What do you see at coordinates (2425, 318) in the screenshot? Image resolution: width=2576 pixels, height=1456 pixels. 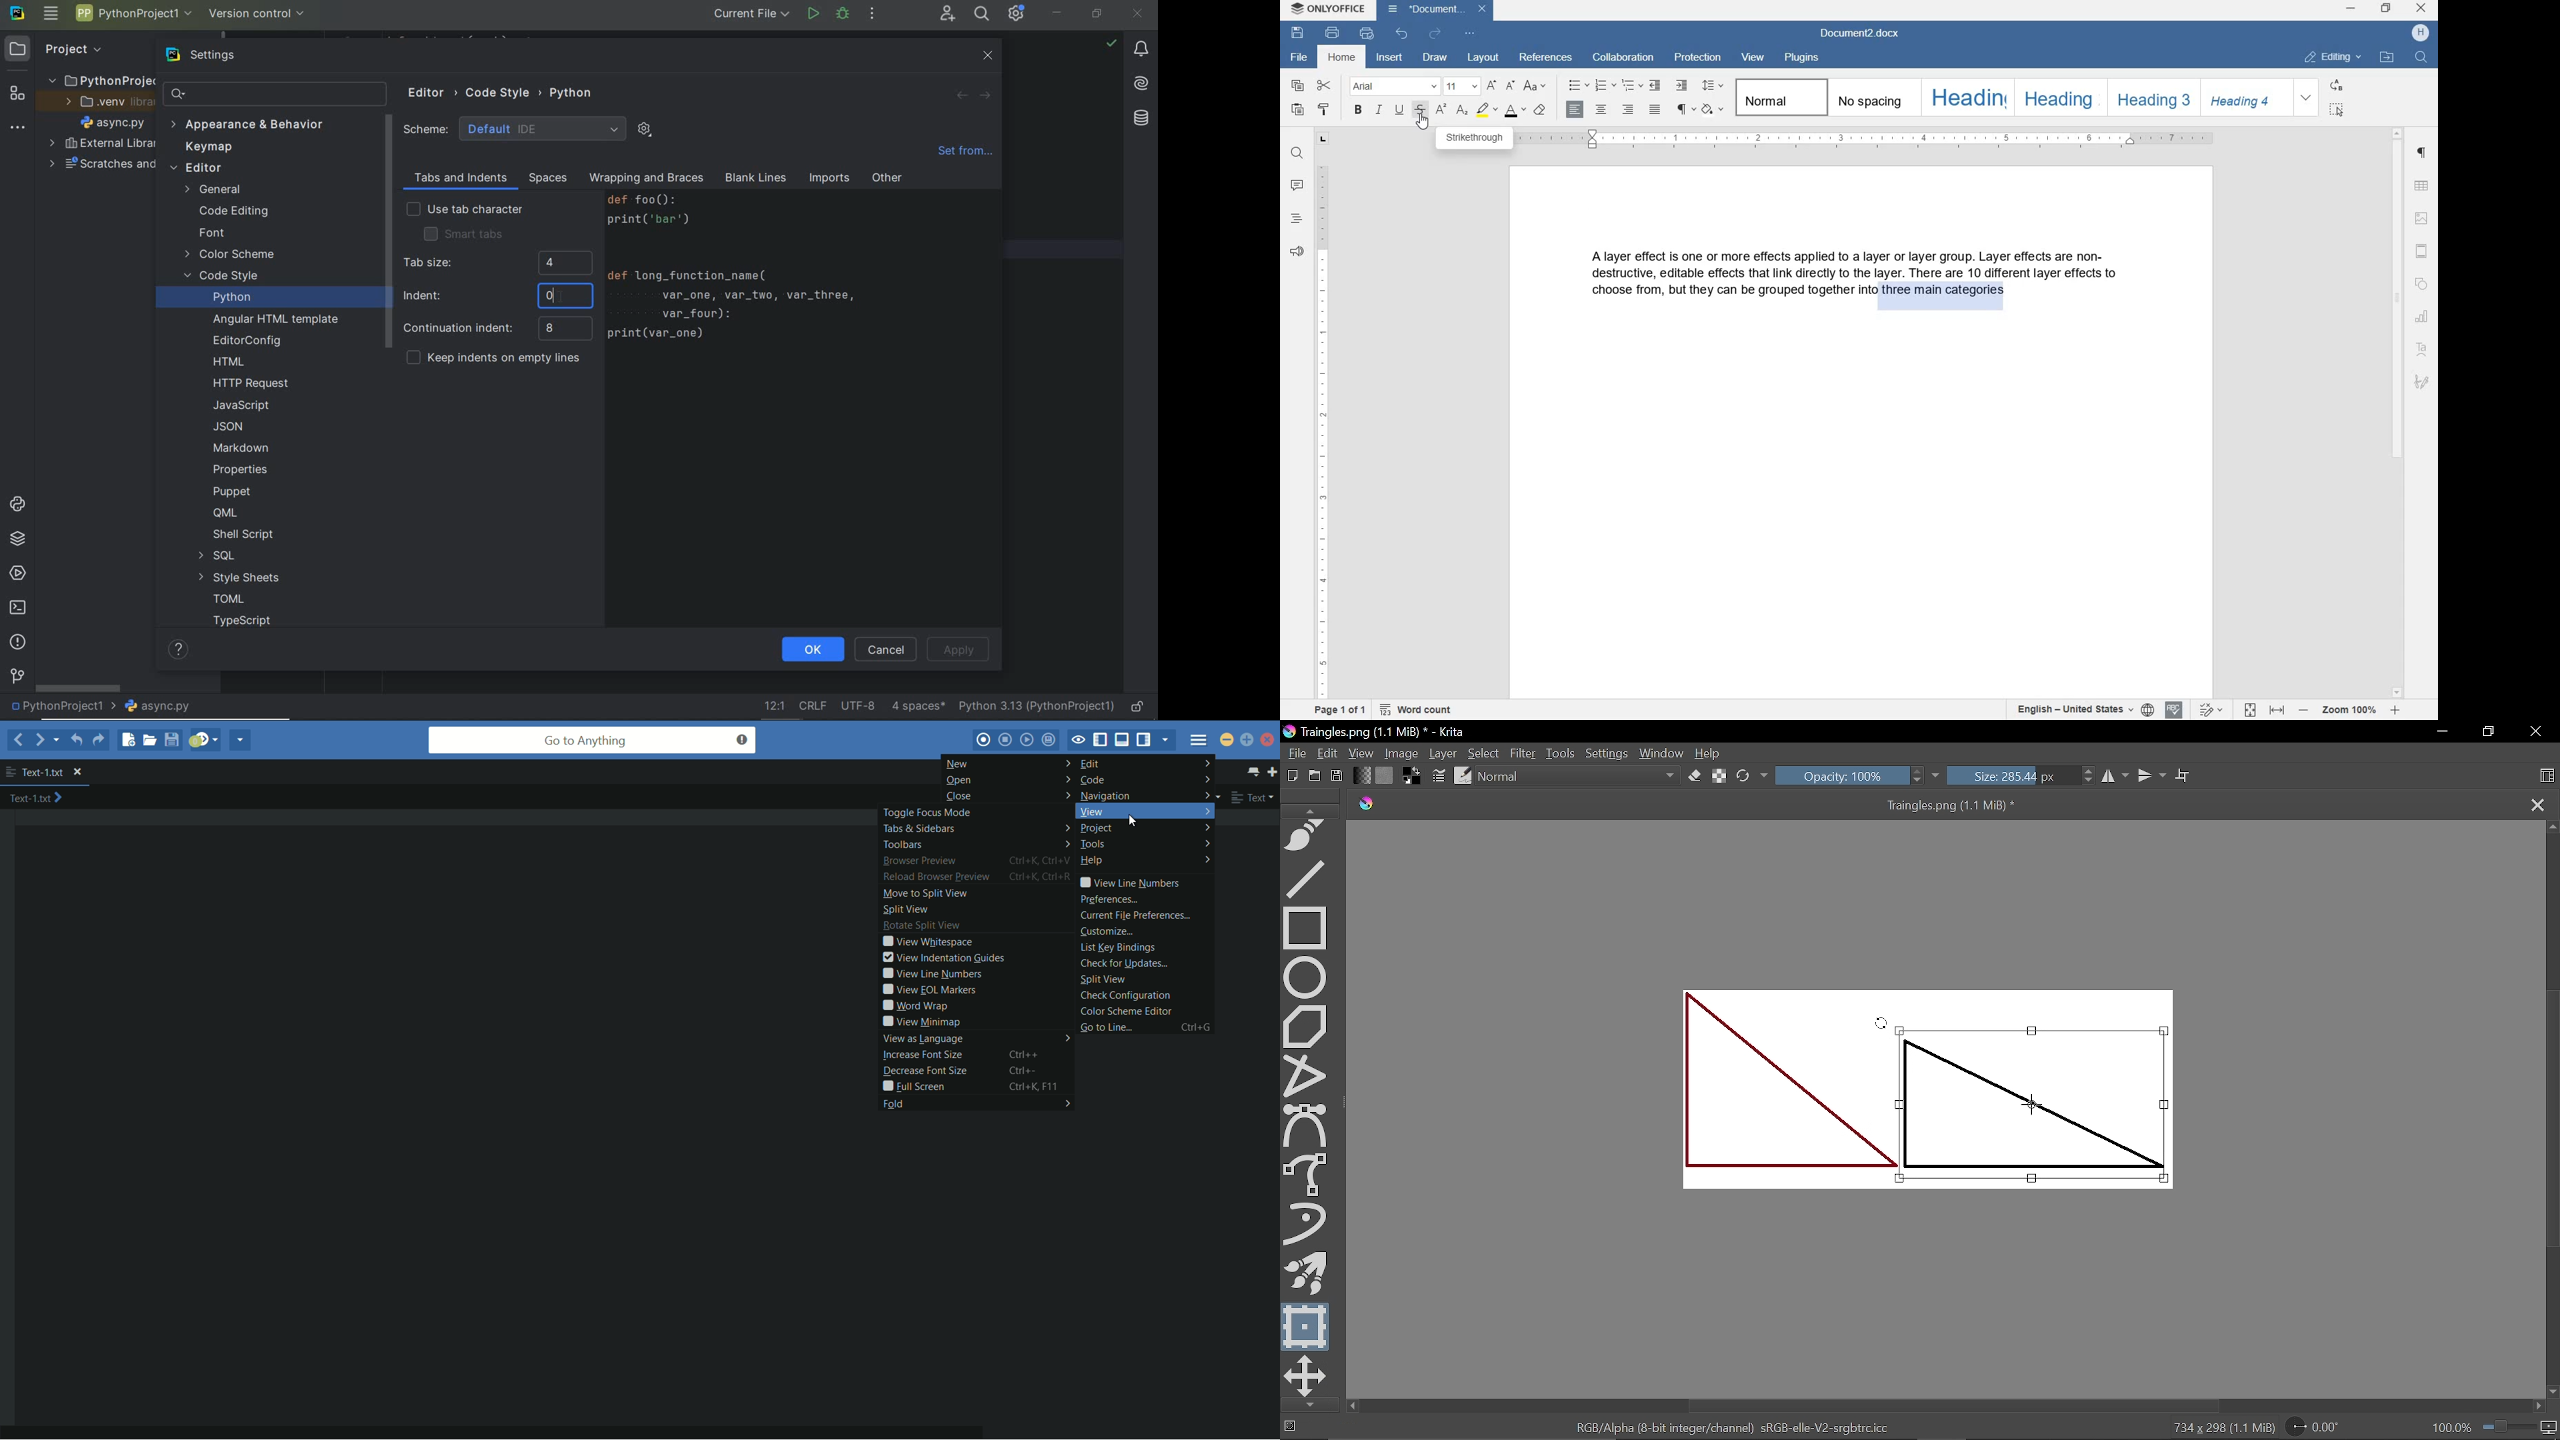 I see `chart ` at bounding box center [2425, 318].